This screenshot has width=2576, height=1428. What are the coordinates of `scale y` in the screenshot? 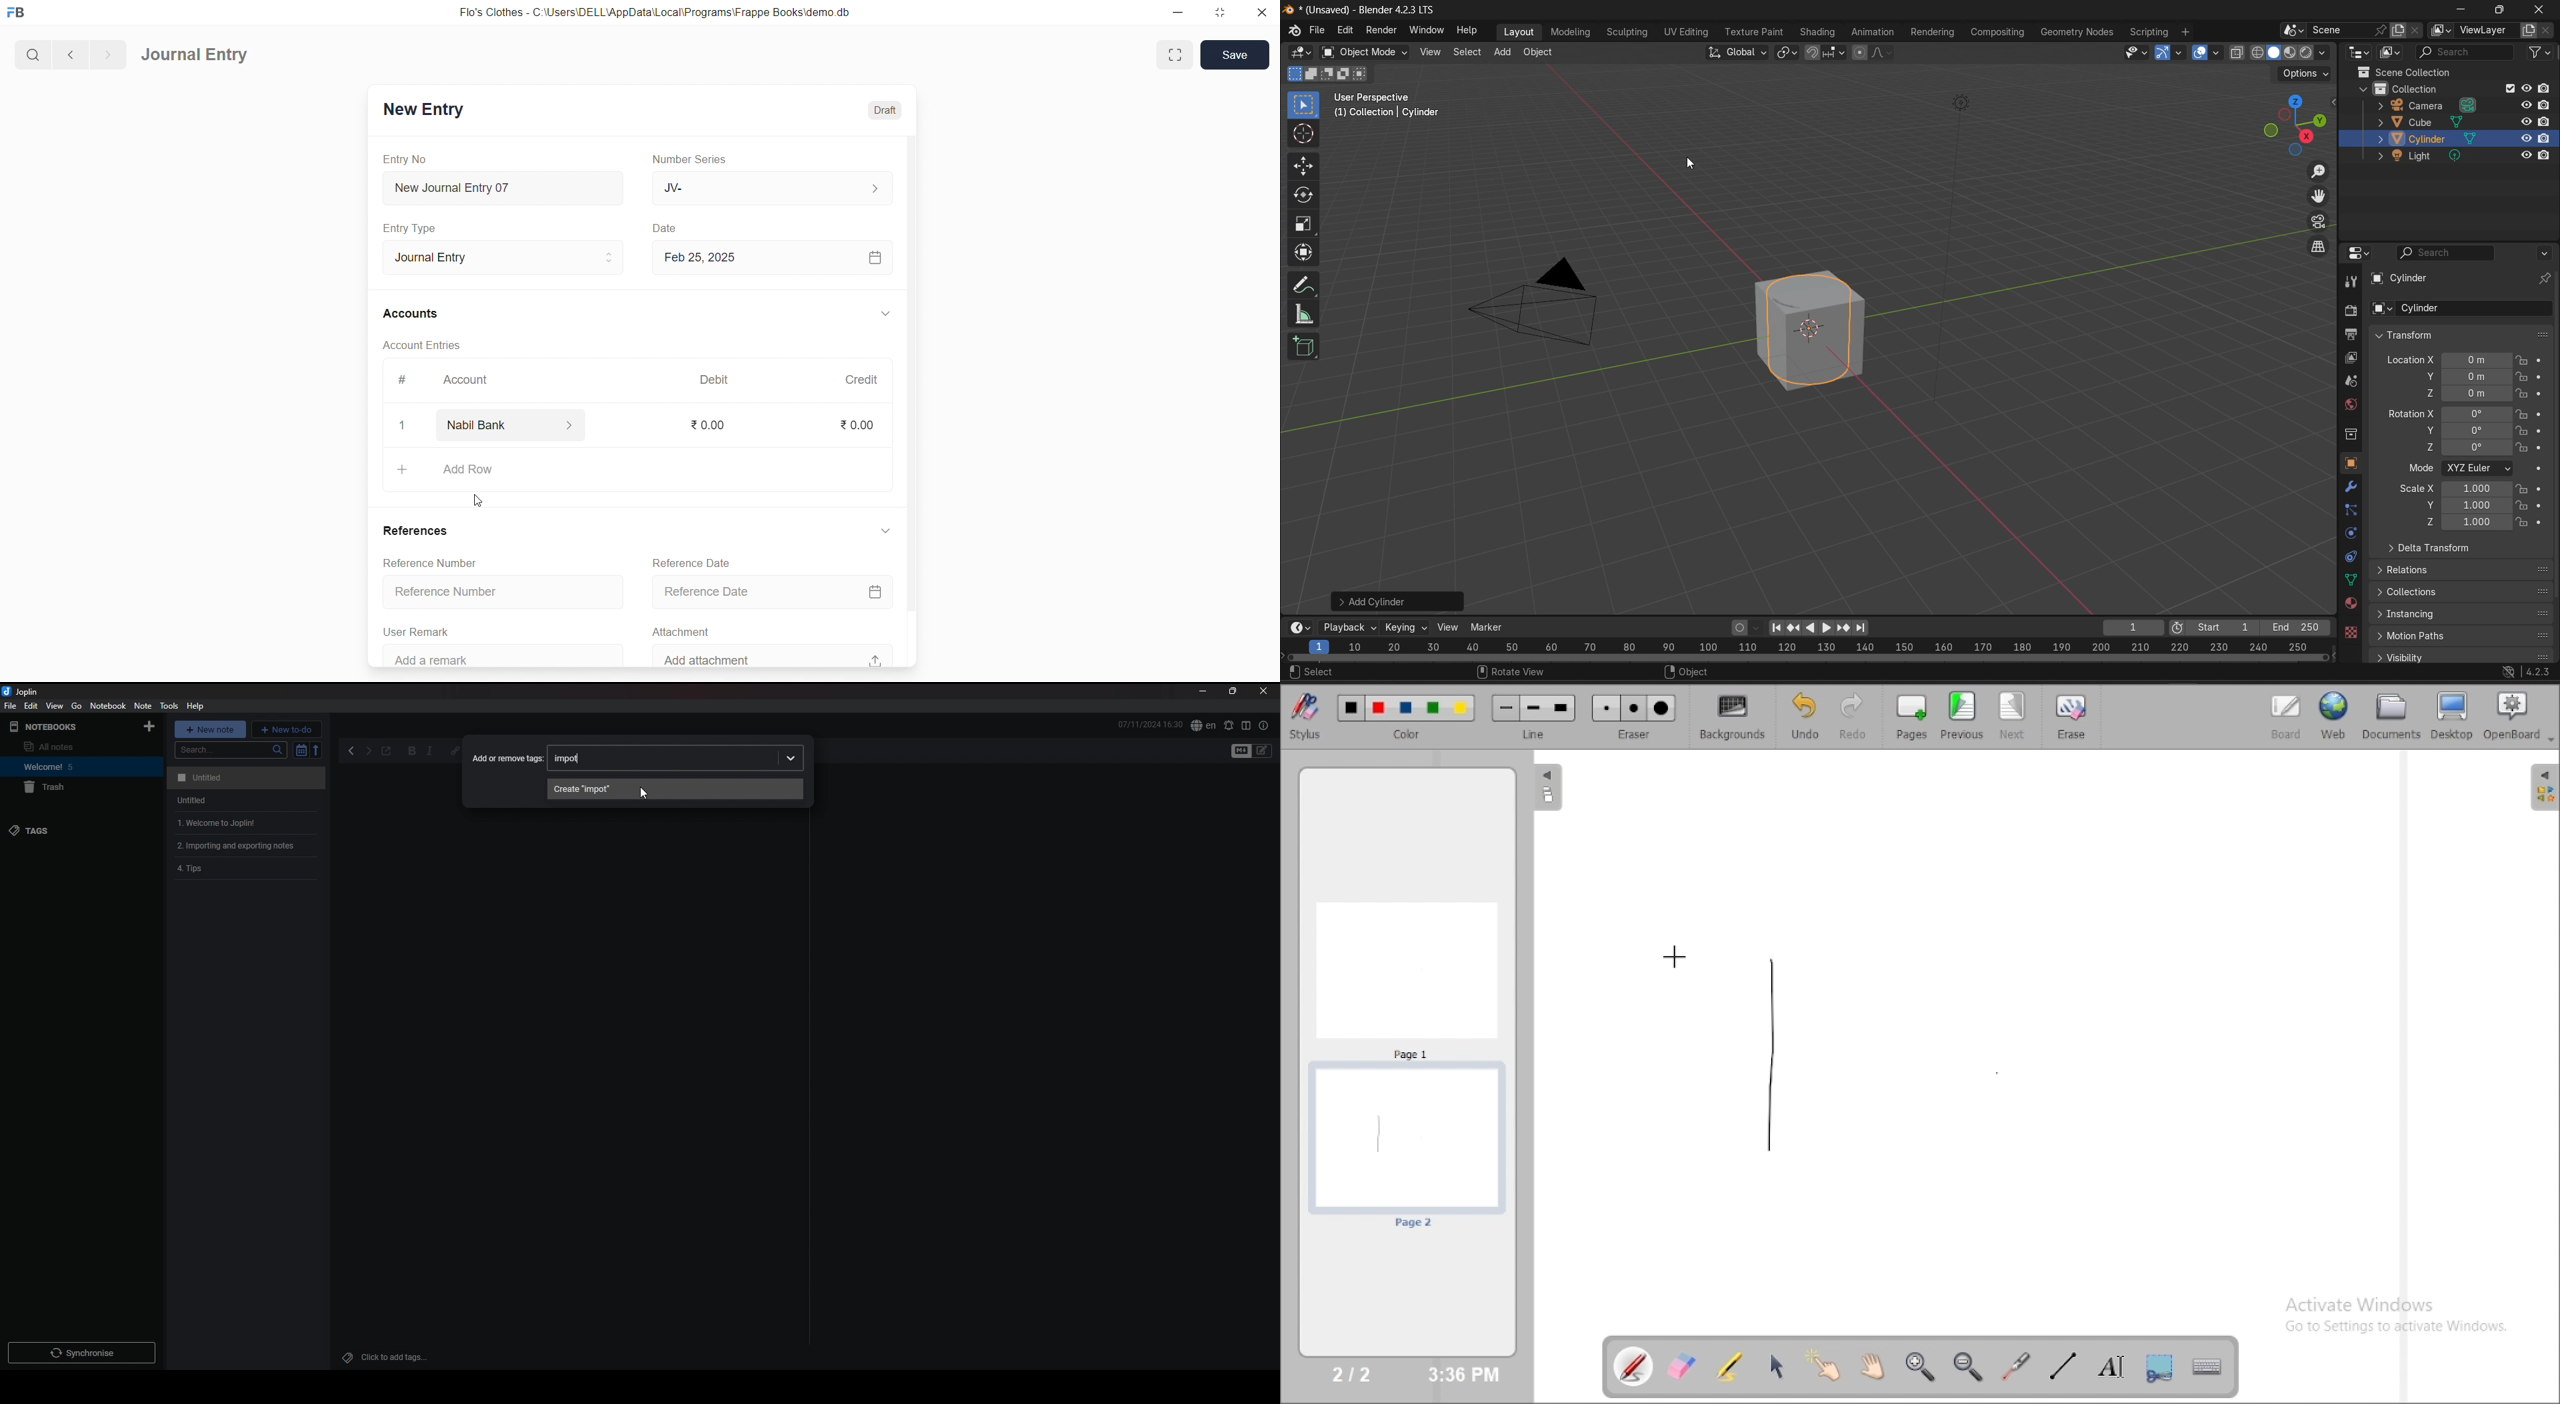 It's located at (2466, 505).